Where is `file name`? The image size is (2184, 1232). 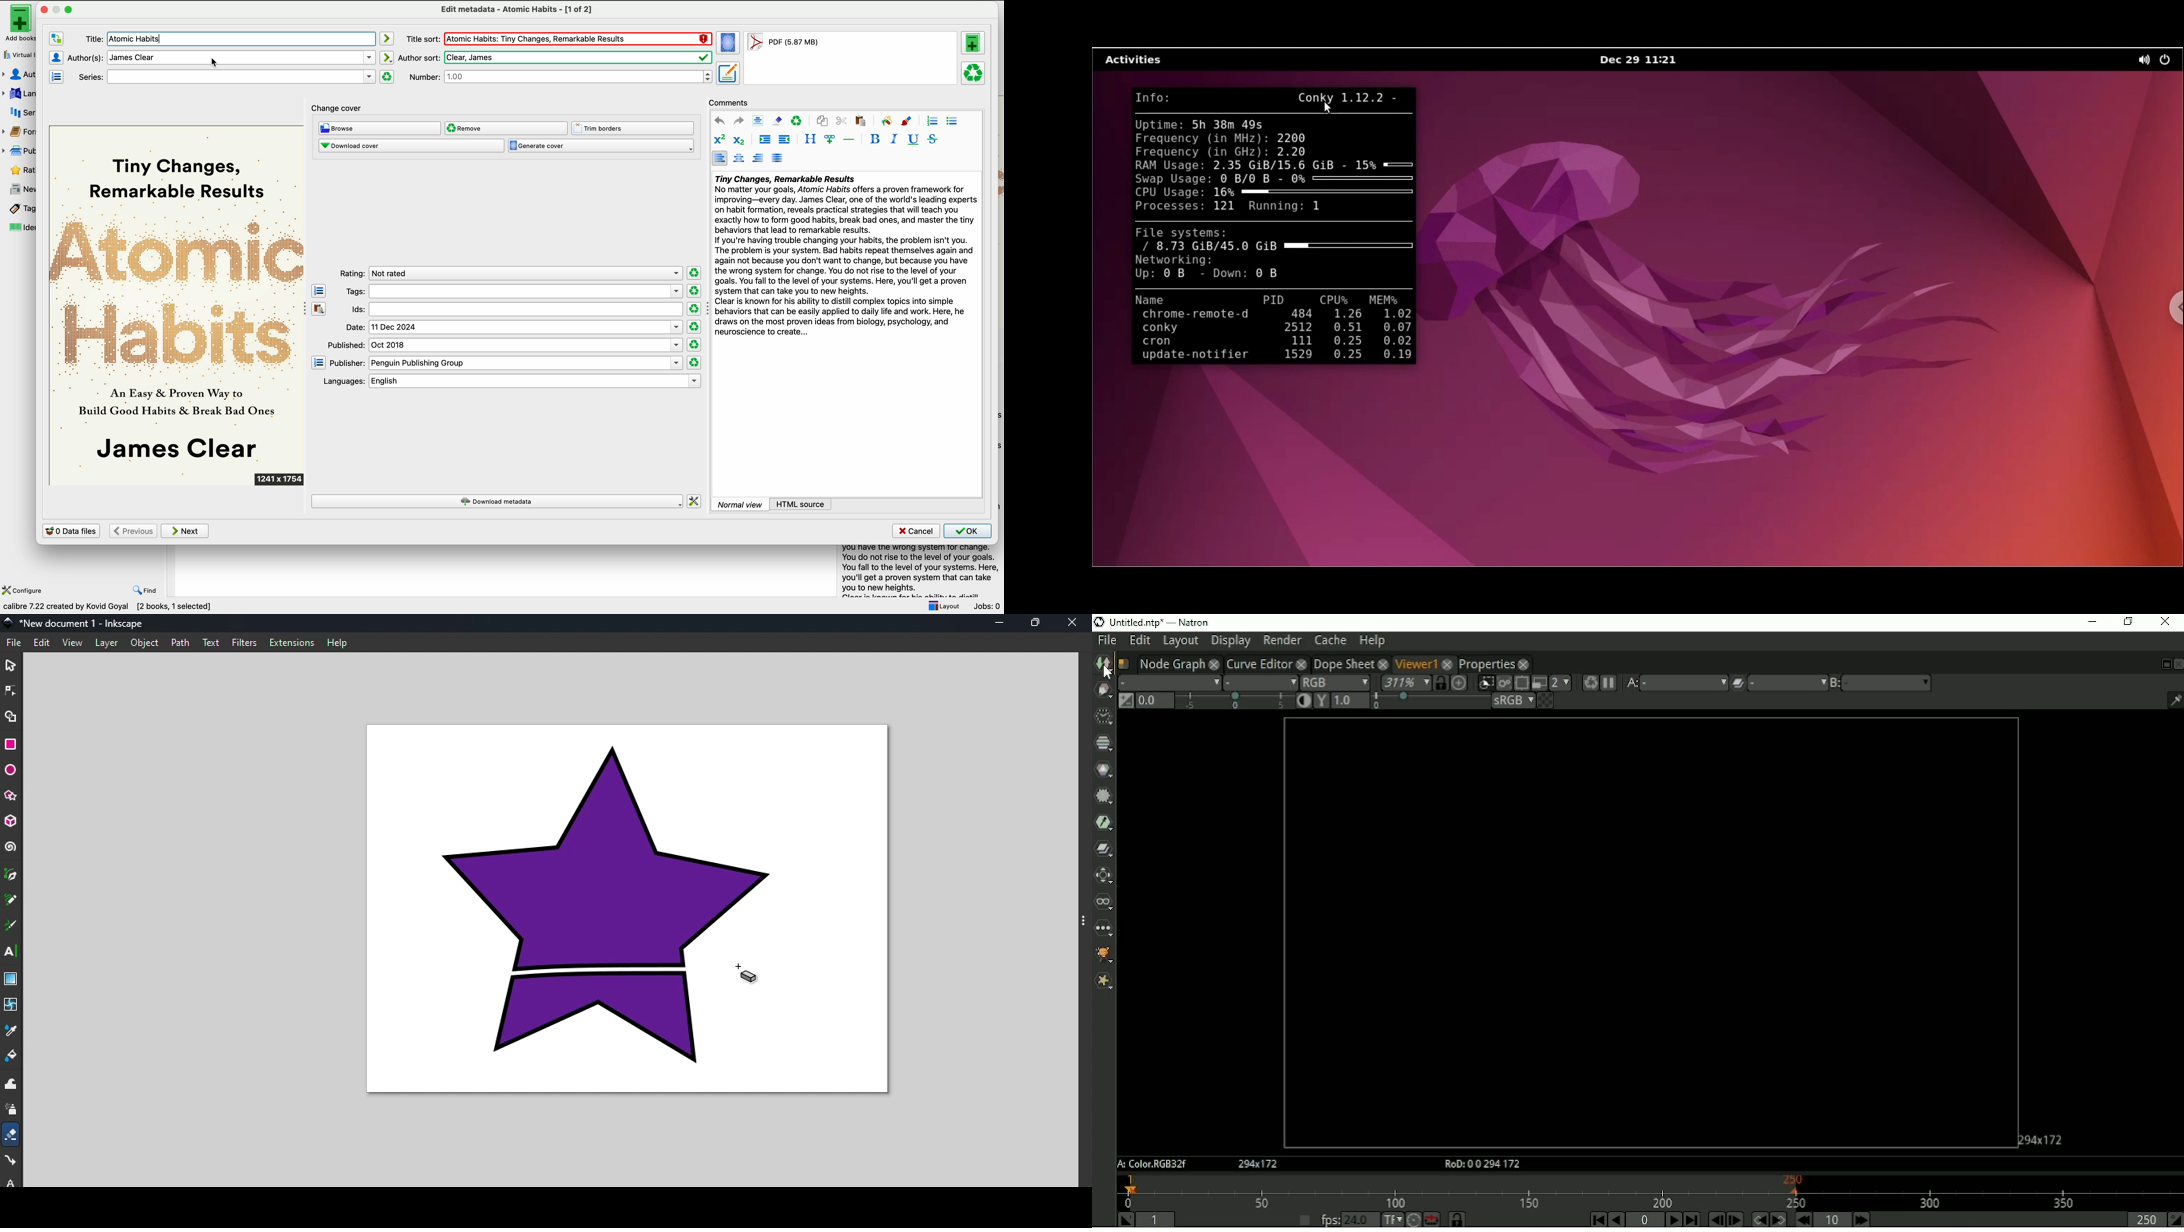
file name is located at coordinates (78, 622).